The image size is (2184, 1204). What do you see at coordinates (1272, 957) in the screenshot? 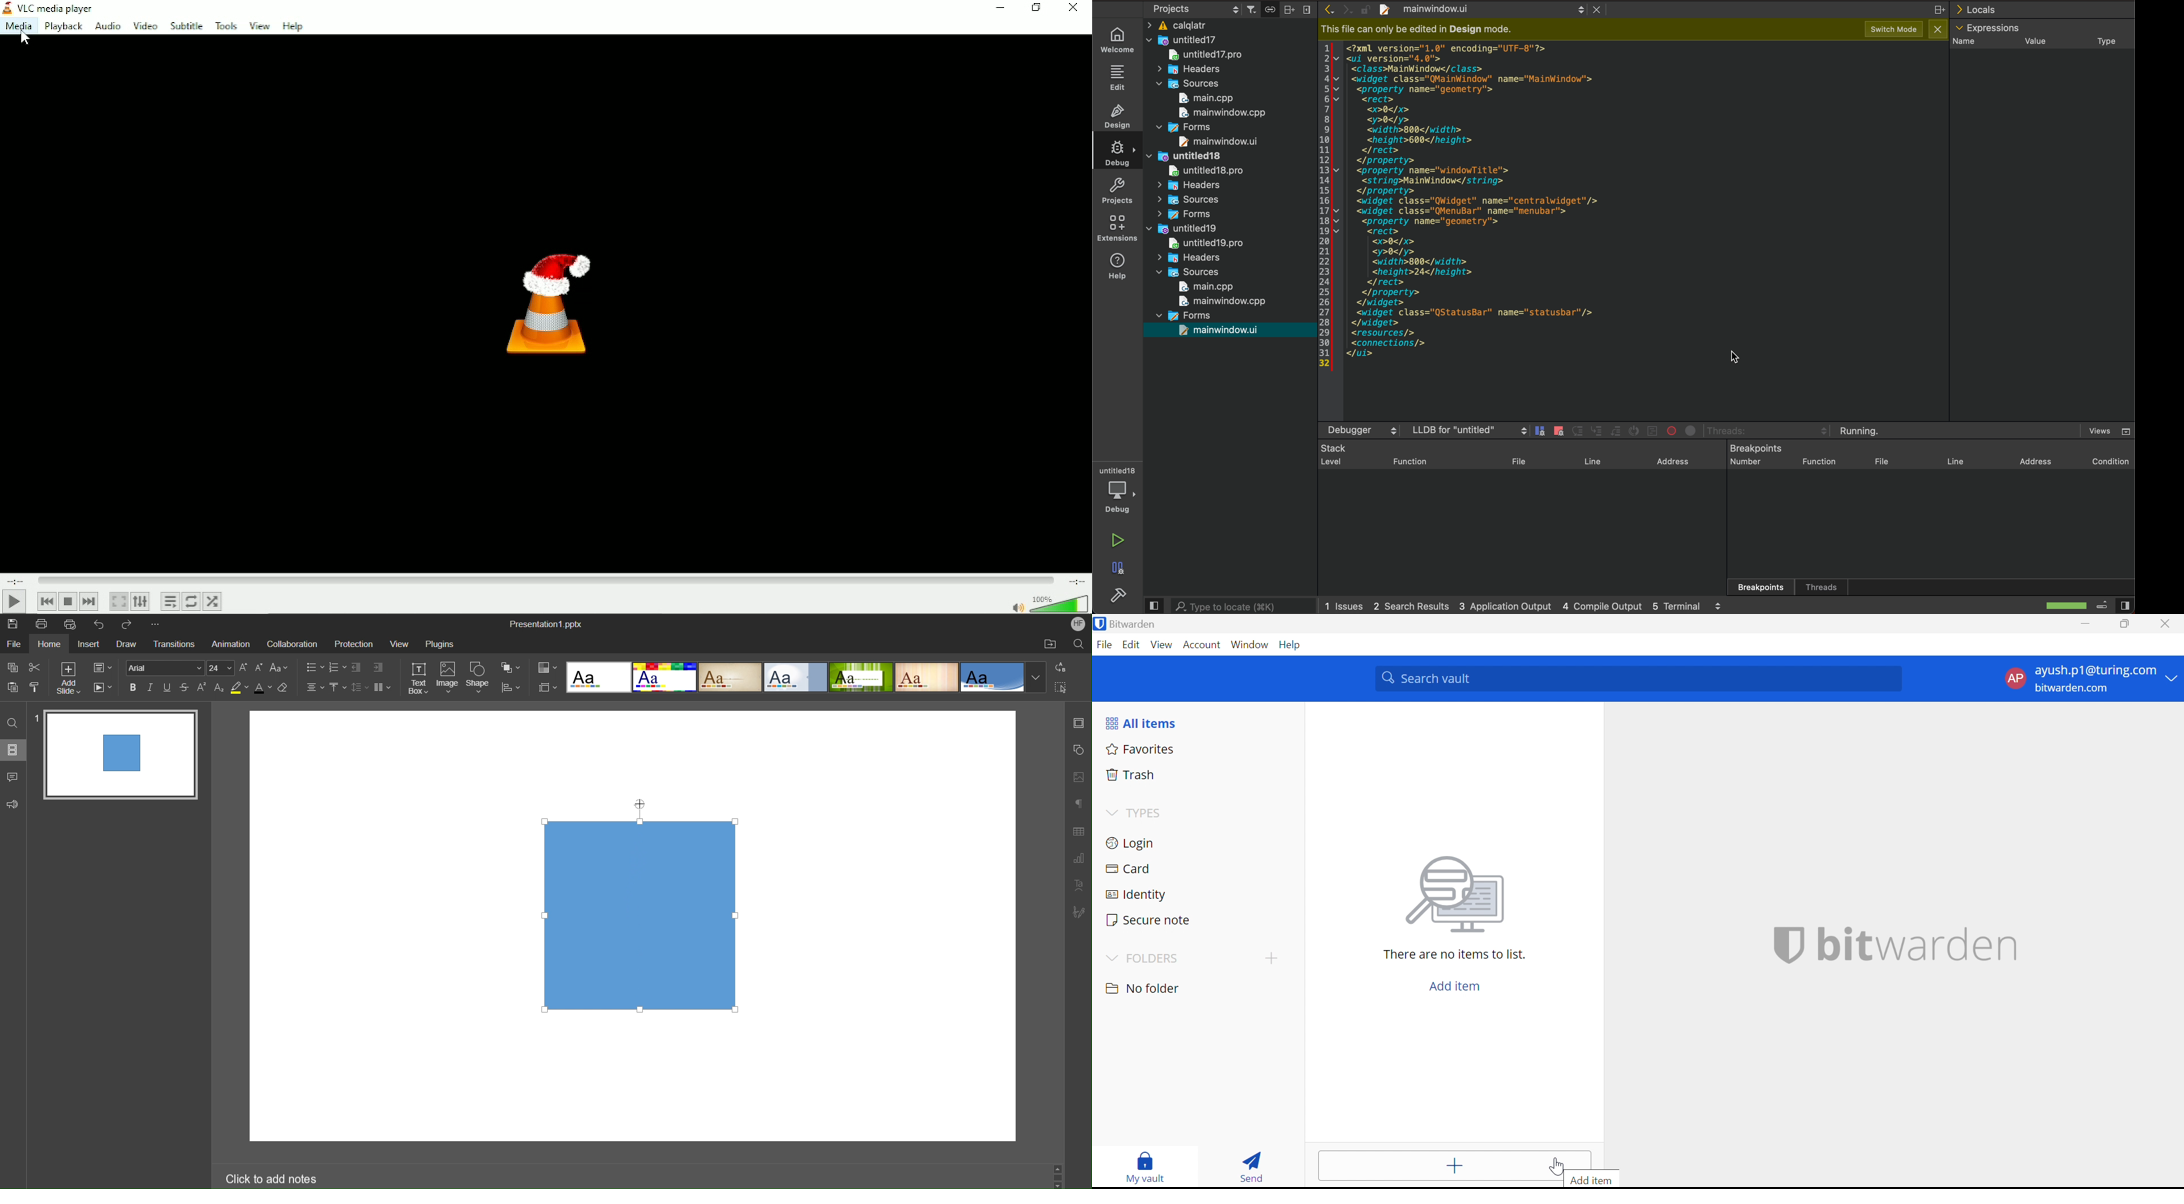
I see `Create folder` at bounding box center [1272, 957].